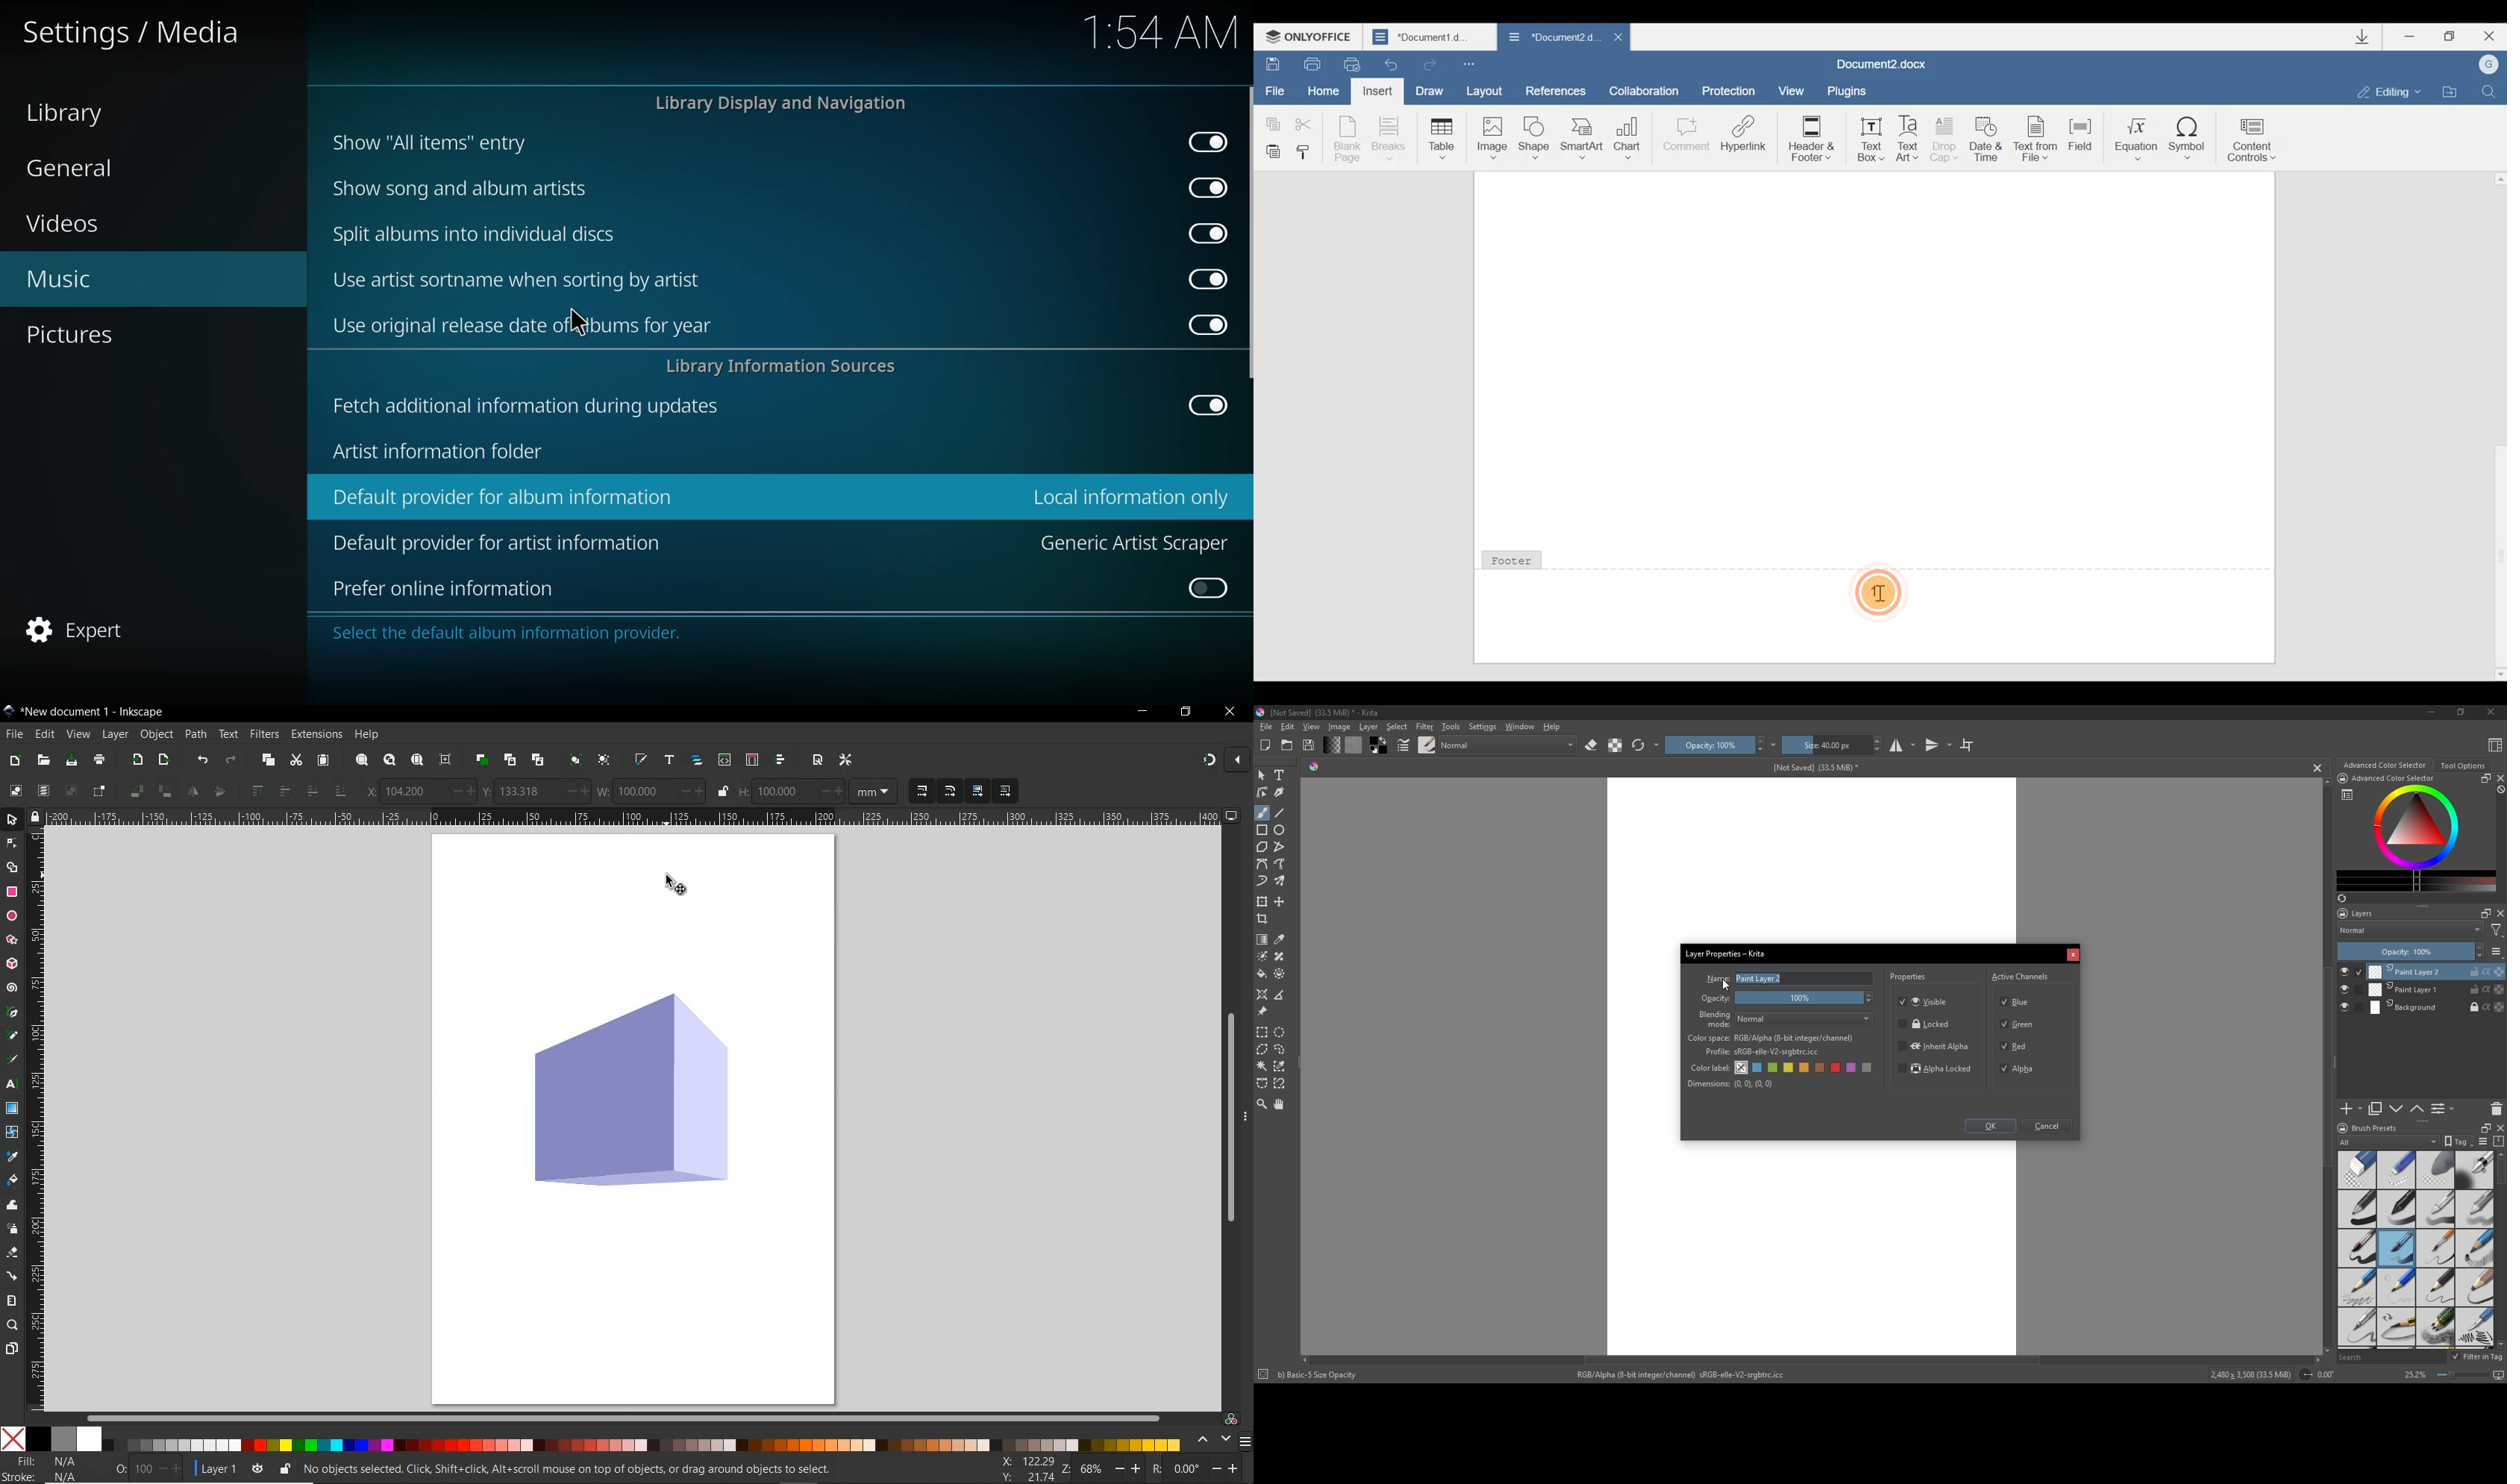 The height and width of the screenshot is (1484, 2520). Describe the element at coordinates (1282, 956) in the screenshot. I see `smart patch` at that location.